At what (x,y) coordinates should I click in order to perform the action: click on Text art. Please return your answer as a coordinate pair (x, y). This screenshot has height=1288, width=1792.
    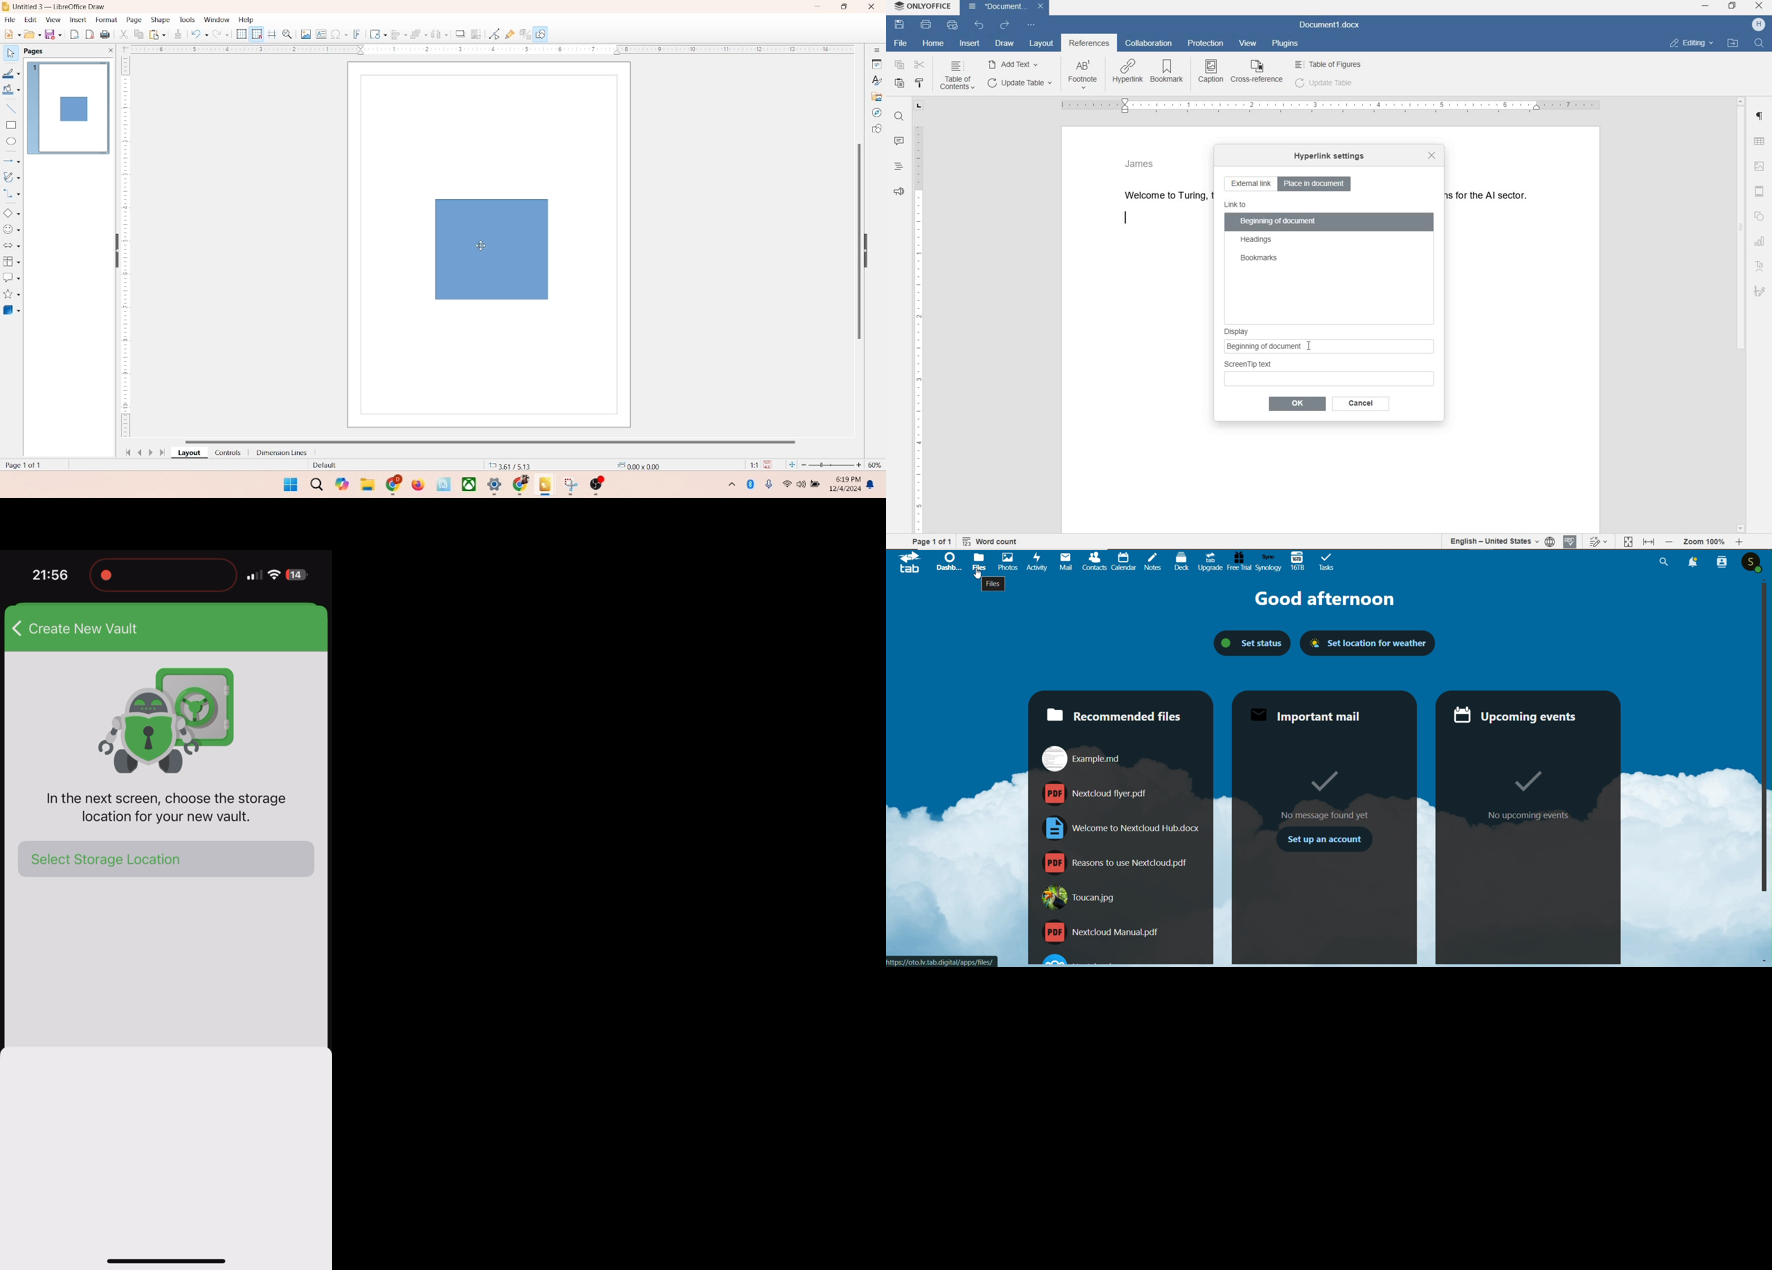
    Looking at the image, I should click on (1762, 266).